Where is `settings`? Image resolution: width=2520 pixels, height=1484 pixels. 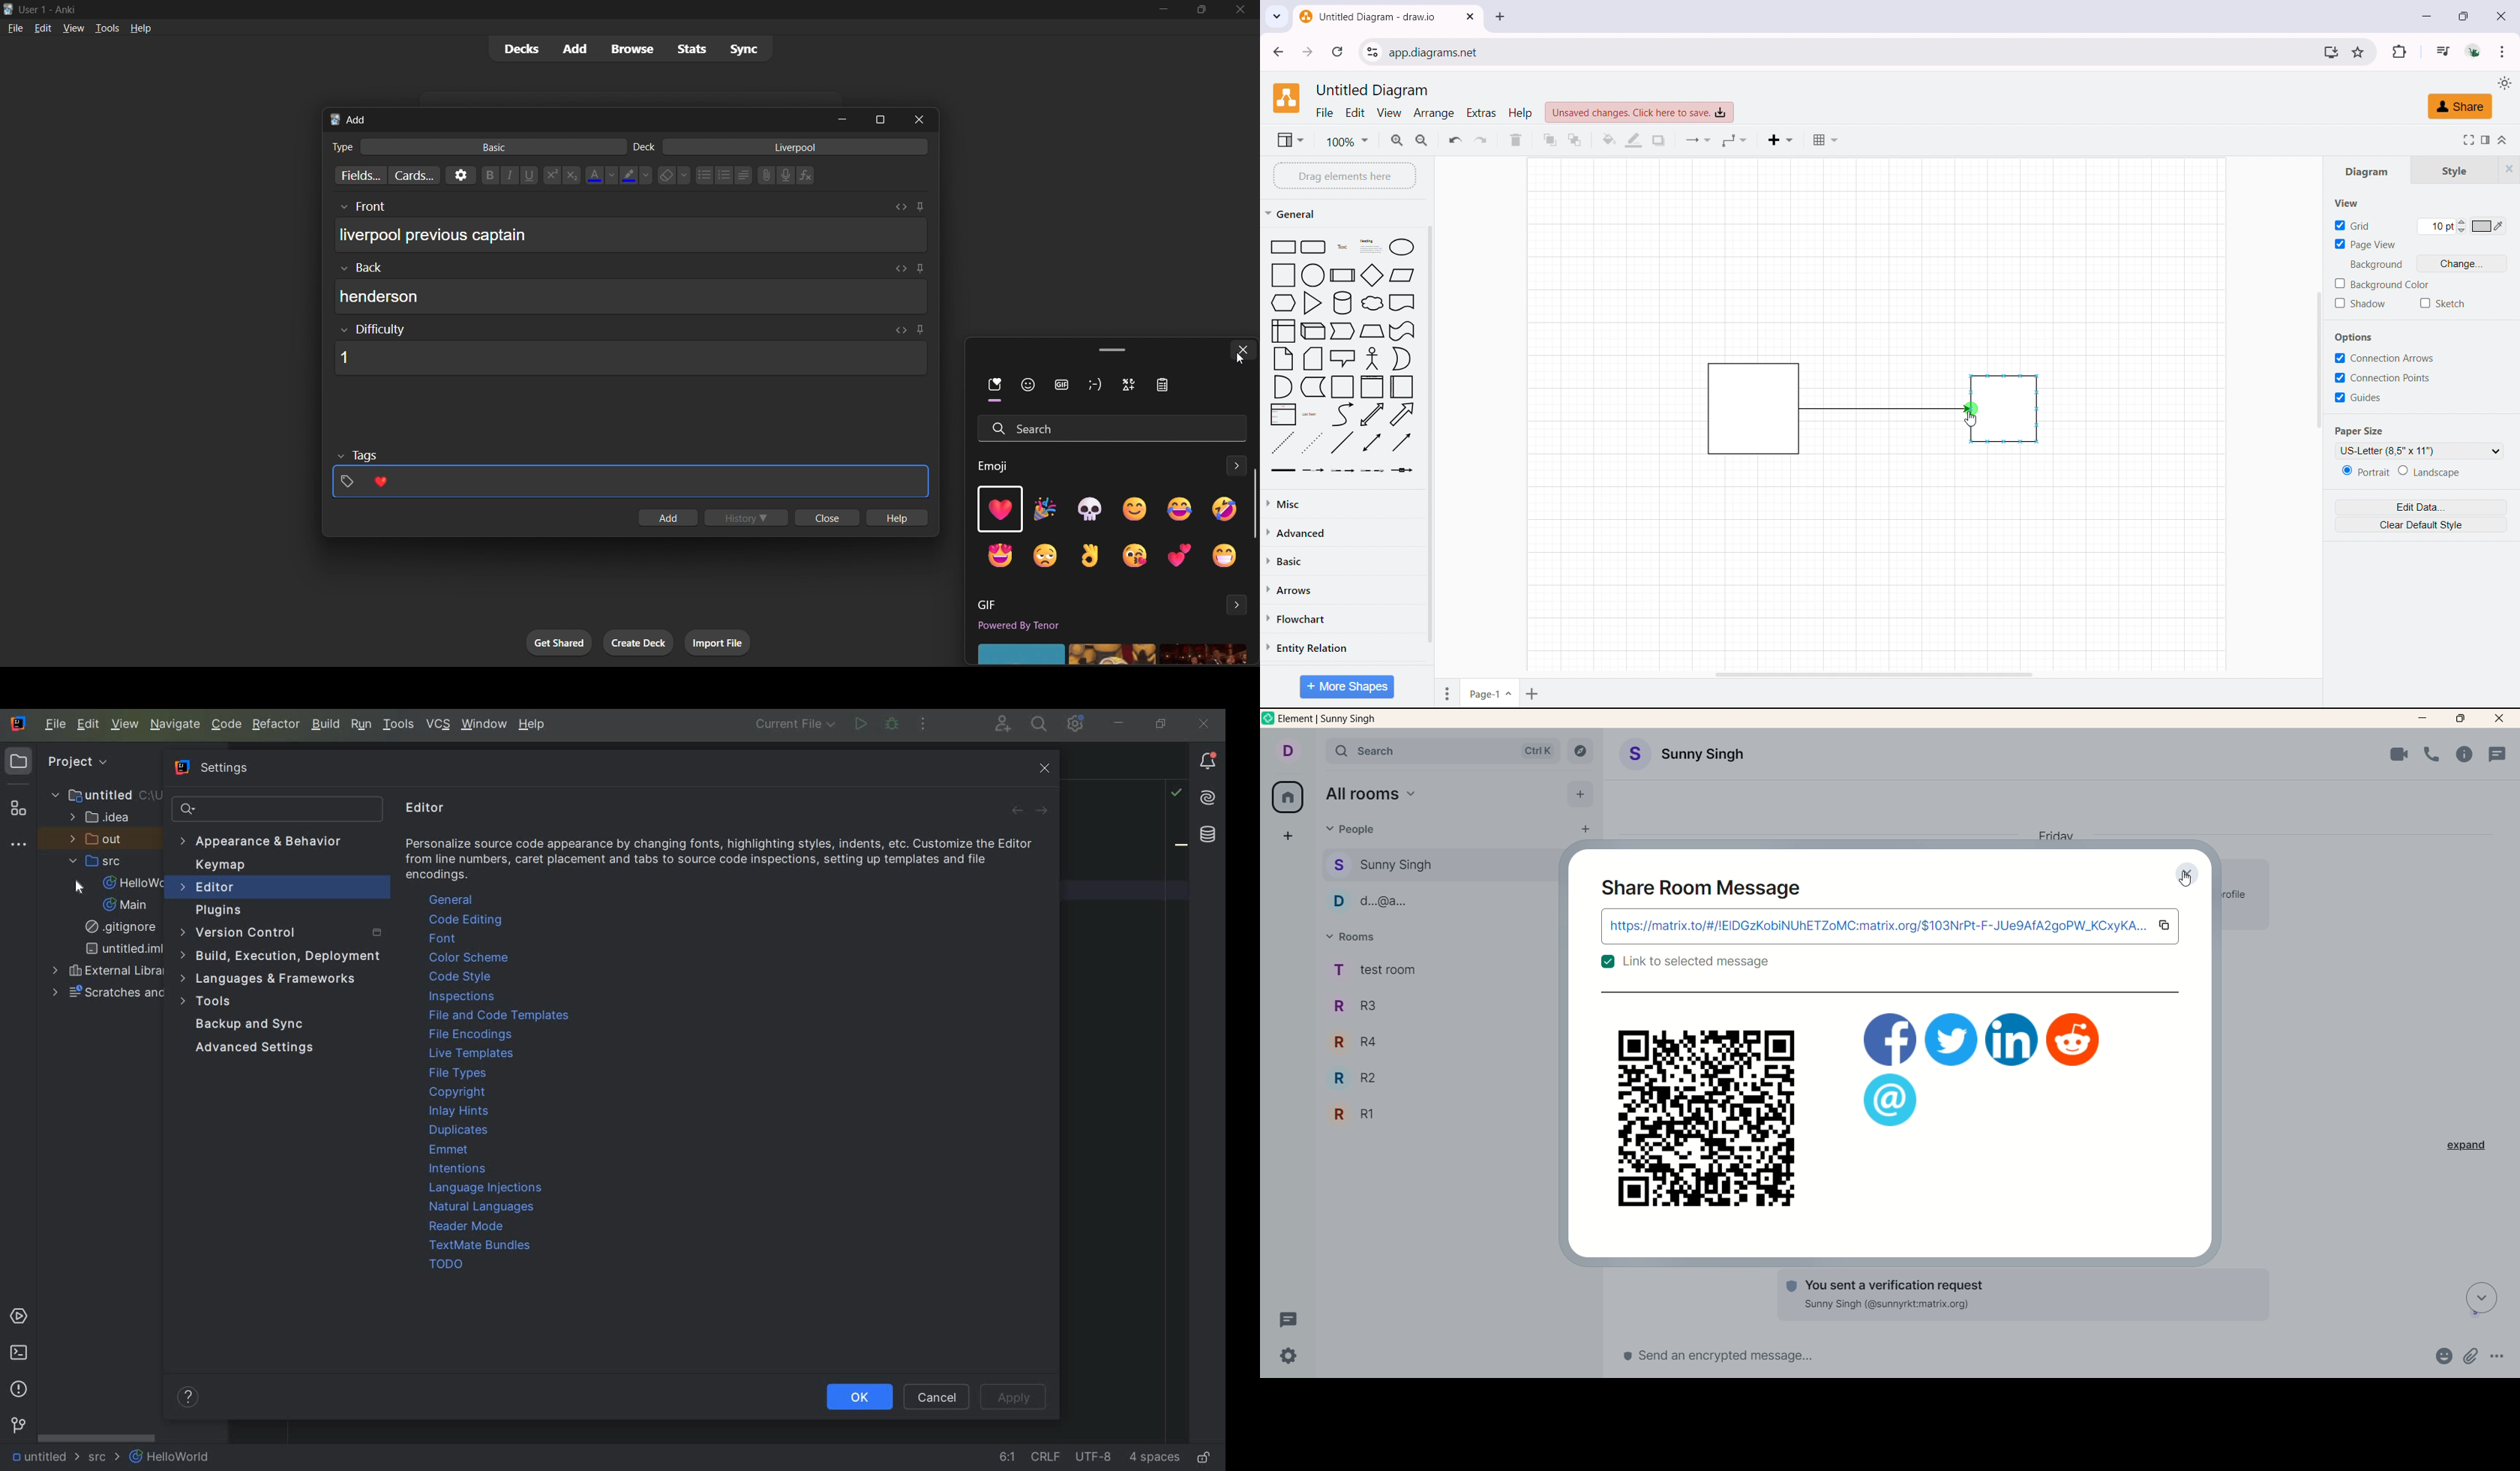
settings is located at coordinates (1293, 1357).